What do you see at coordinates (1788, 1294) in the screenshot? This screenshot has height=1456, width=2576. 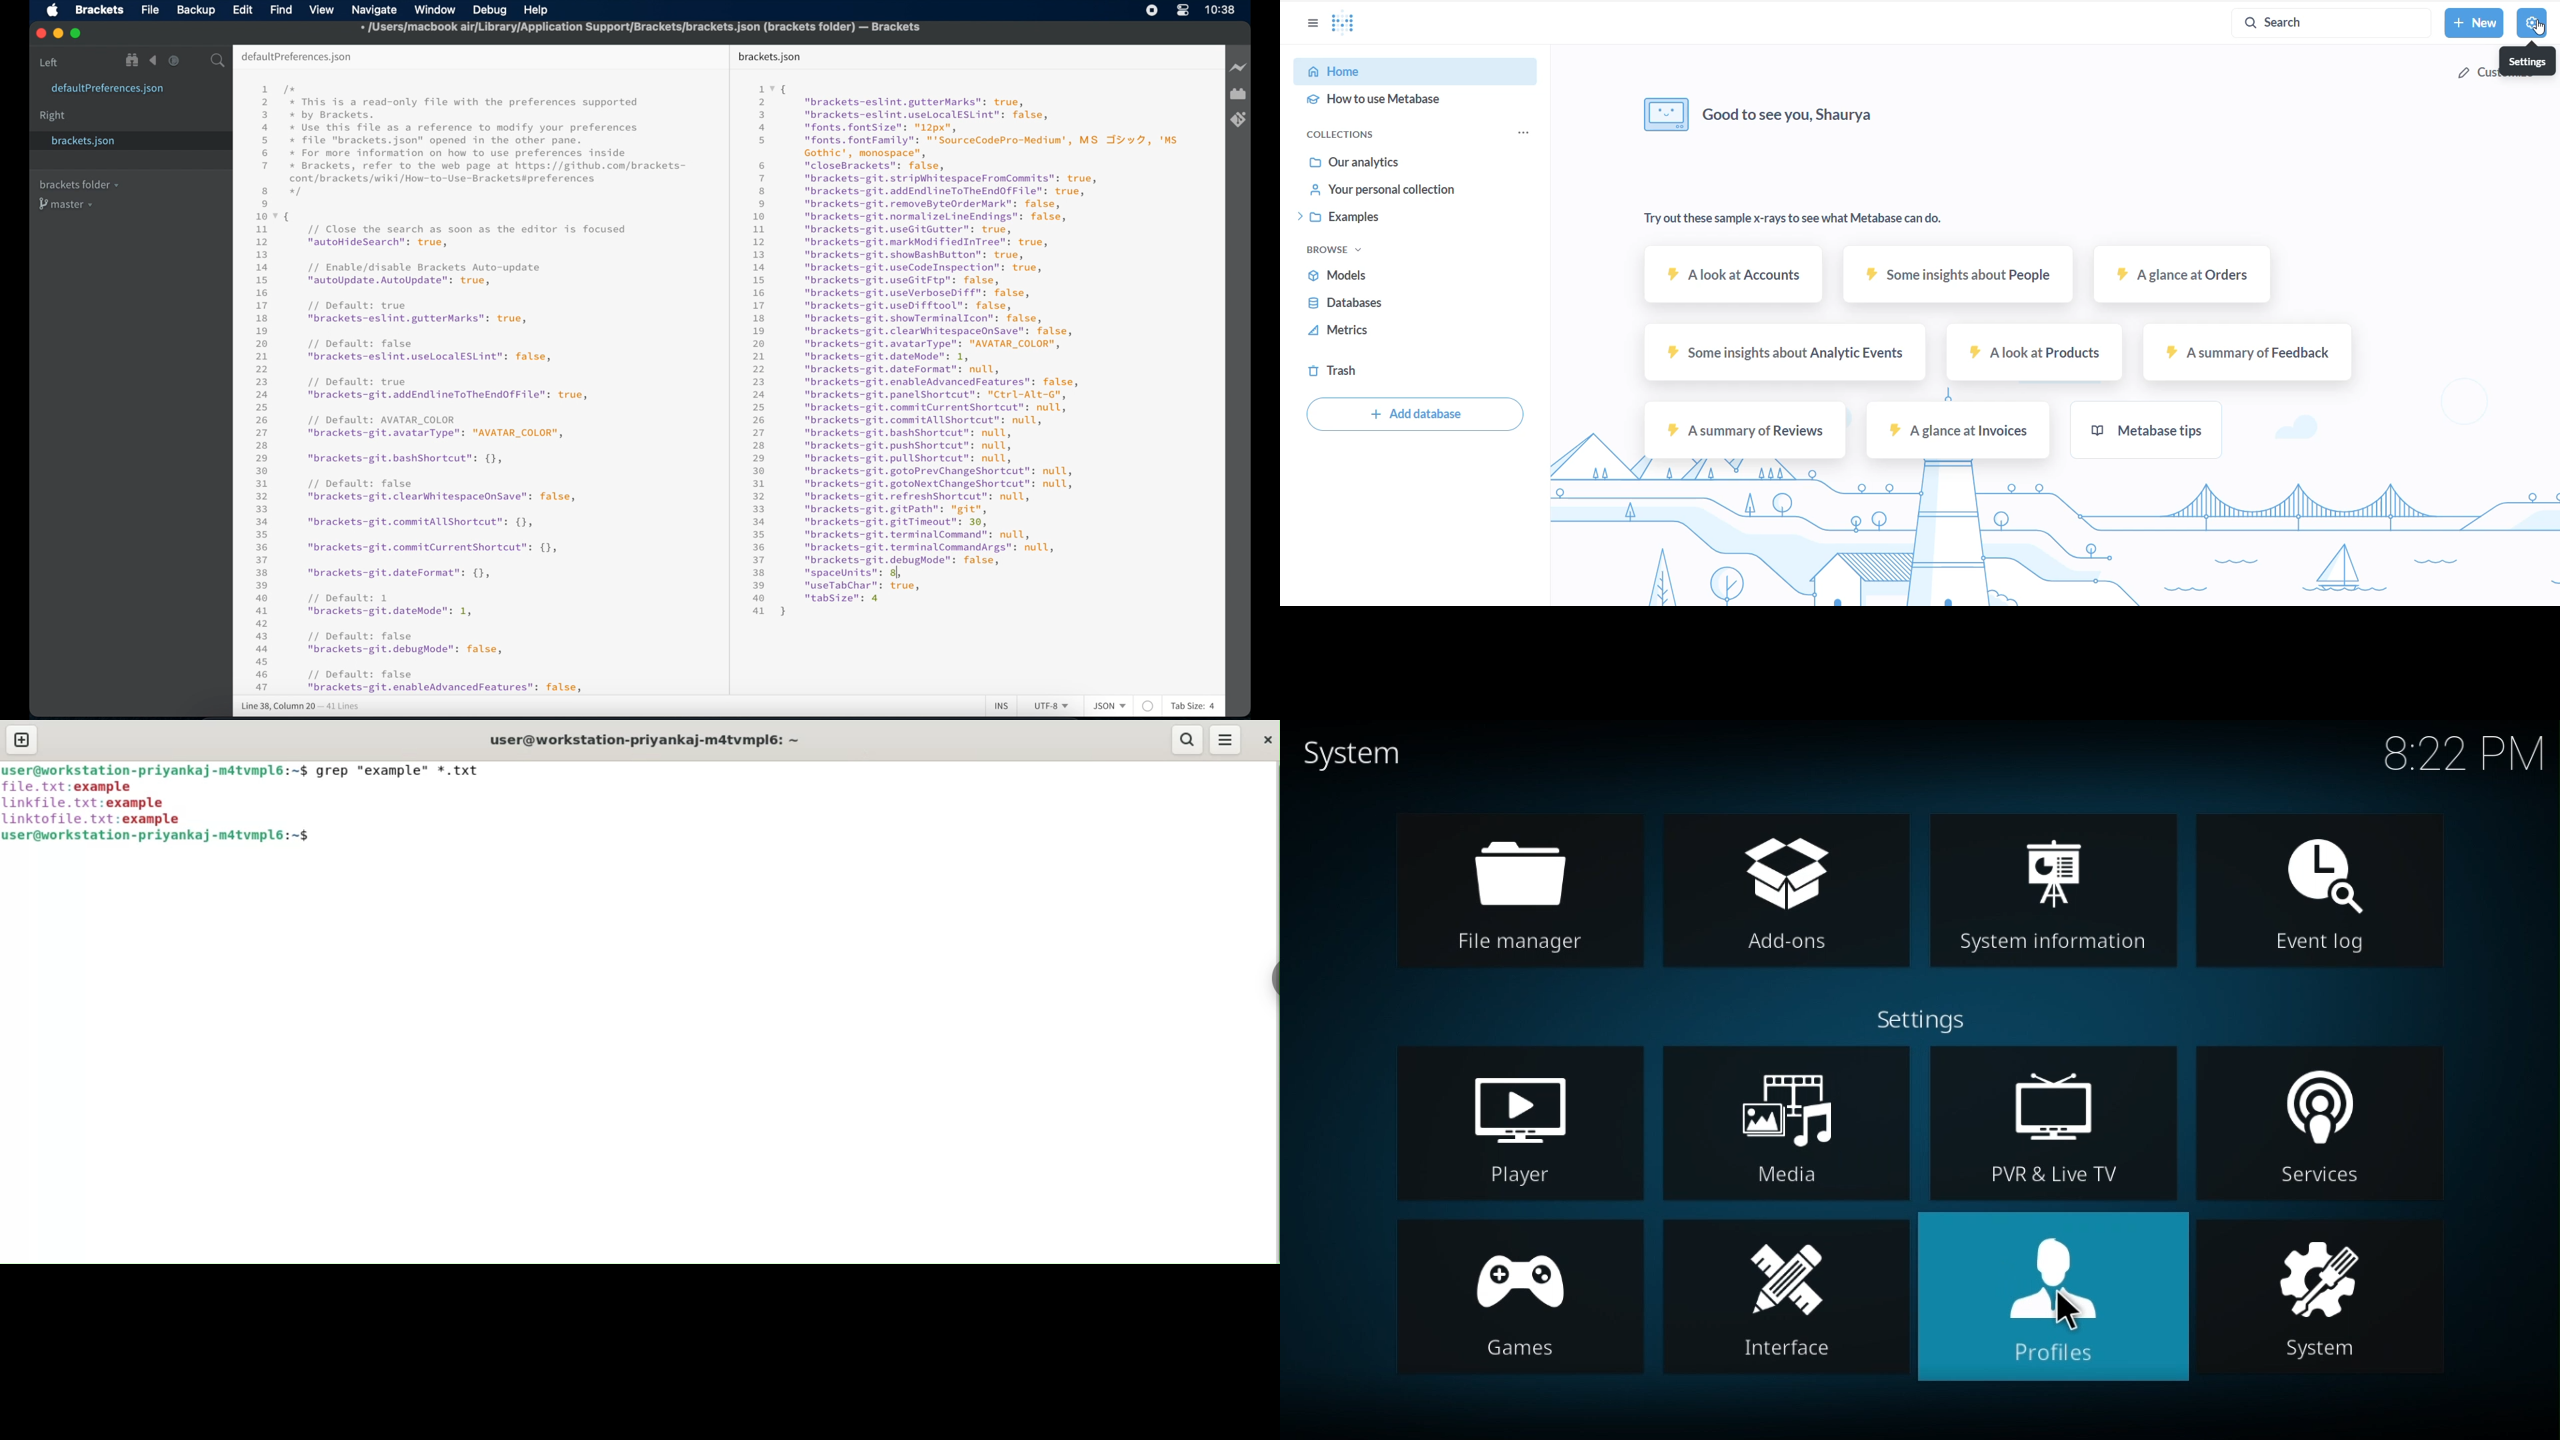 I see `interface` at bounding box center [1788, 1294].